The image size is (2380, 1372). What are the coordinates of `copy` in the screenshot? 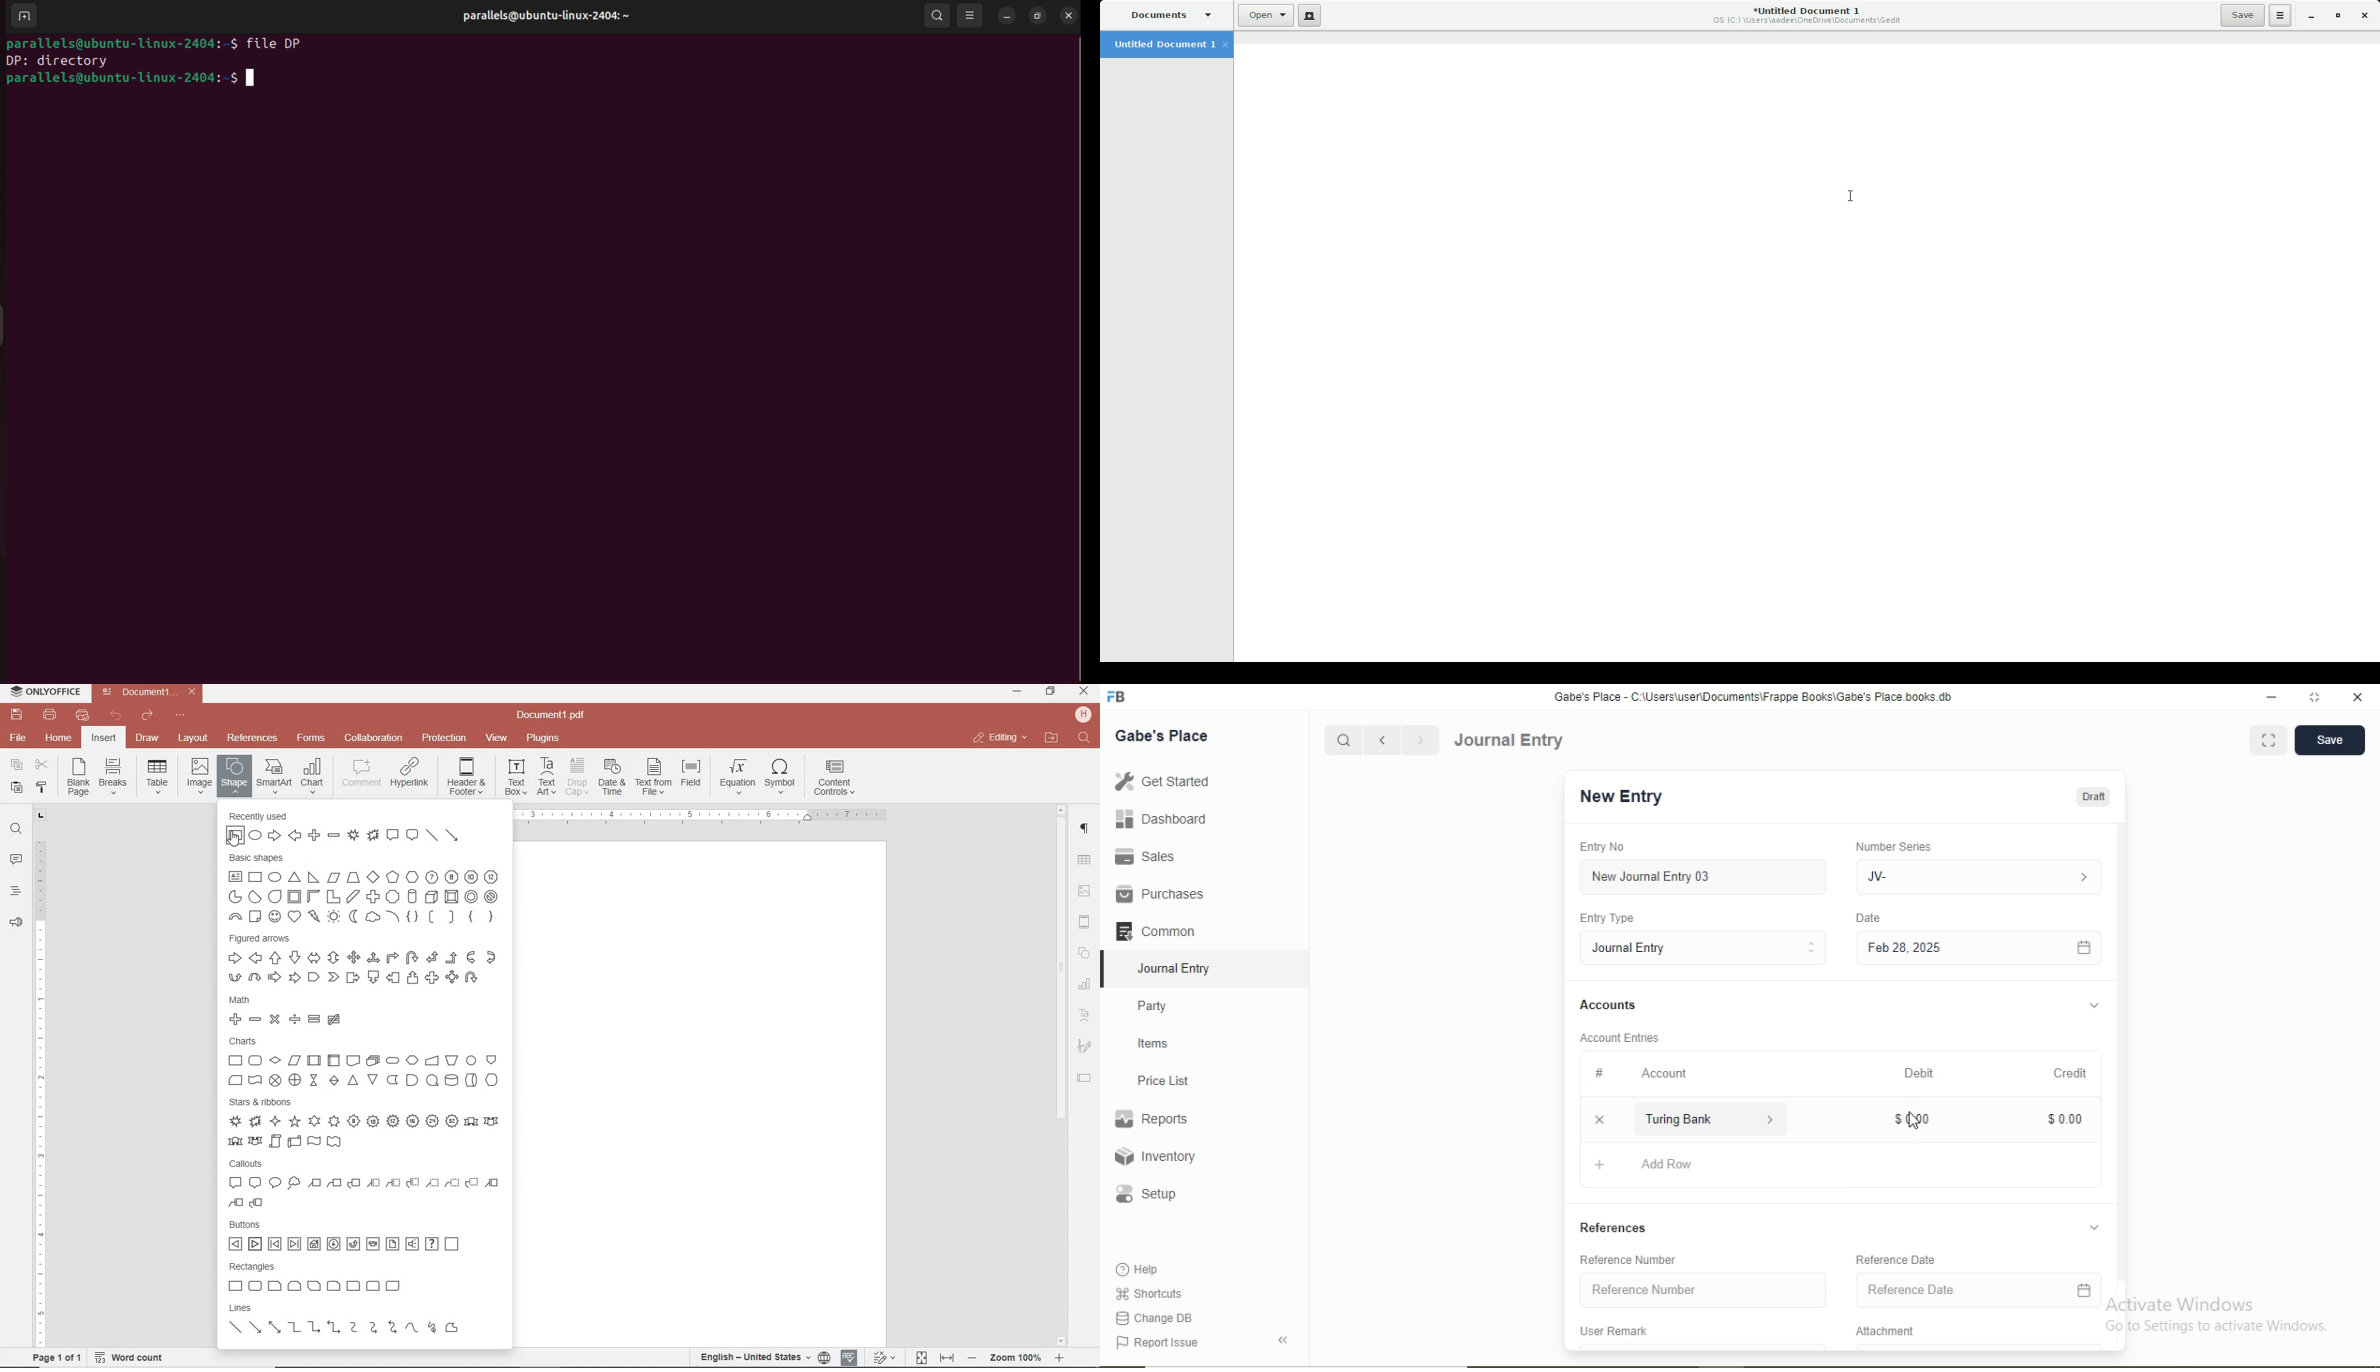 It's located at (16, 766).